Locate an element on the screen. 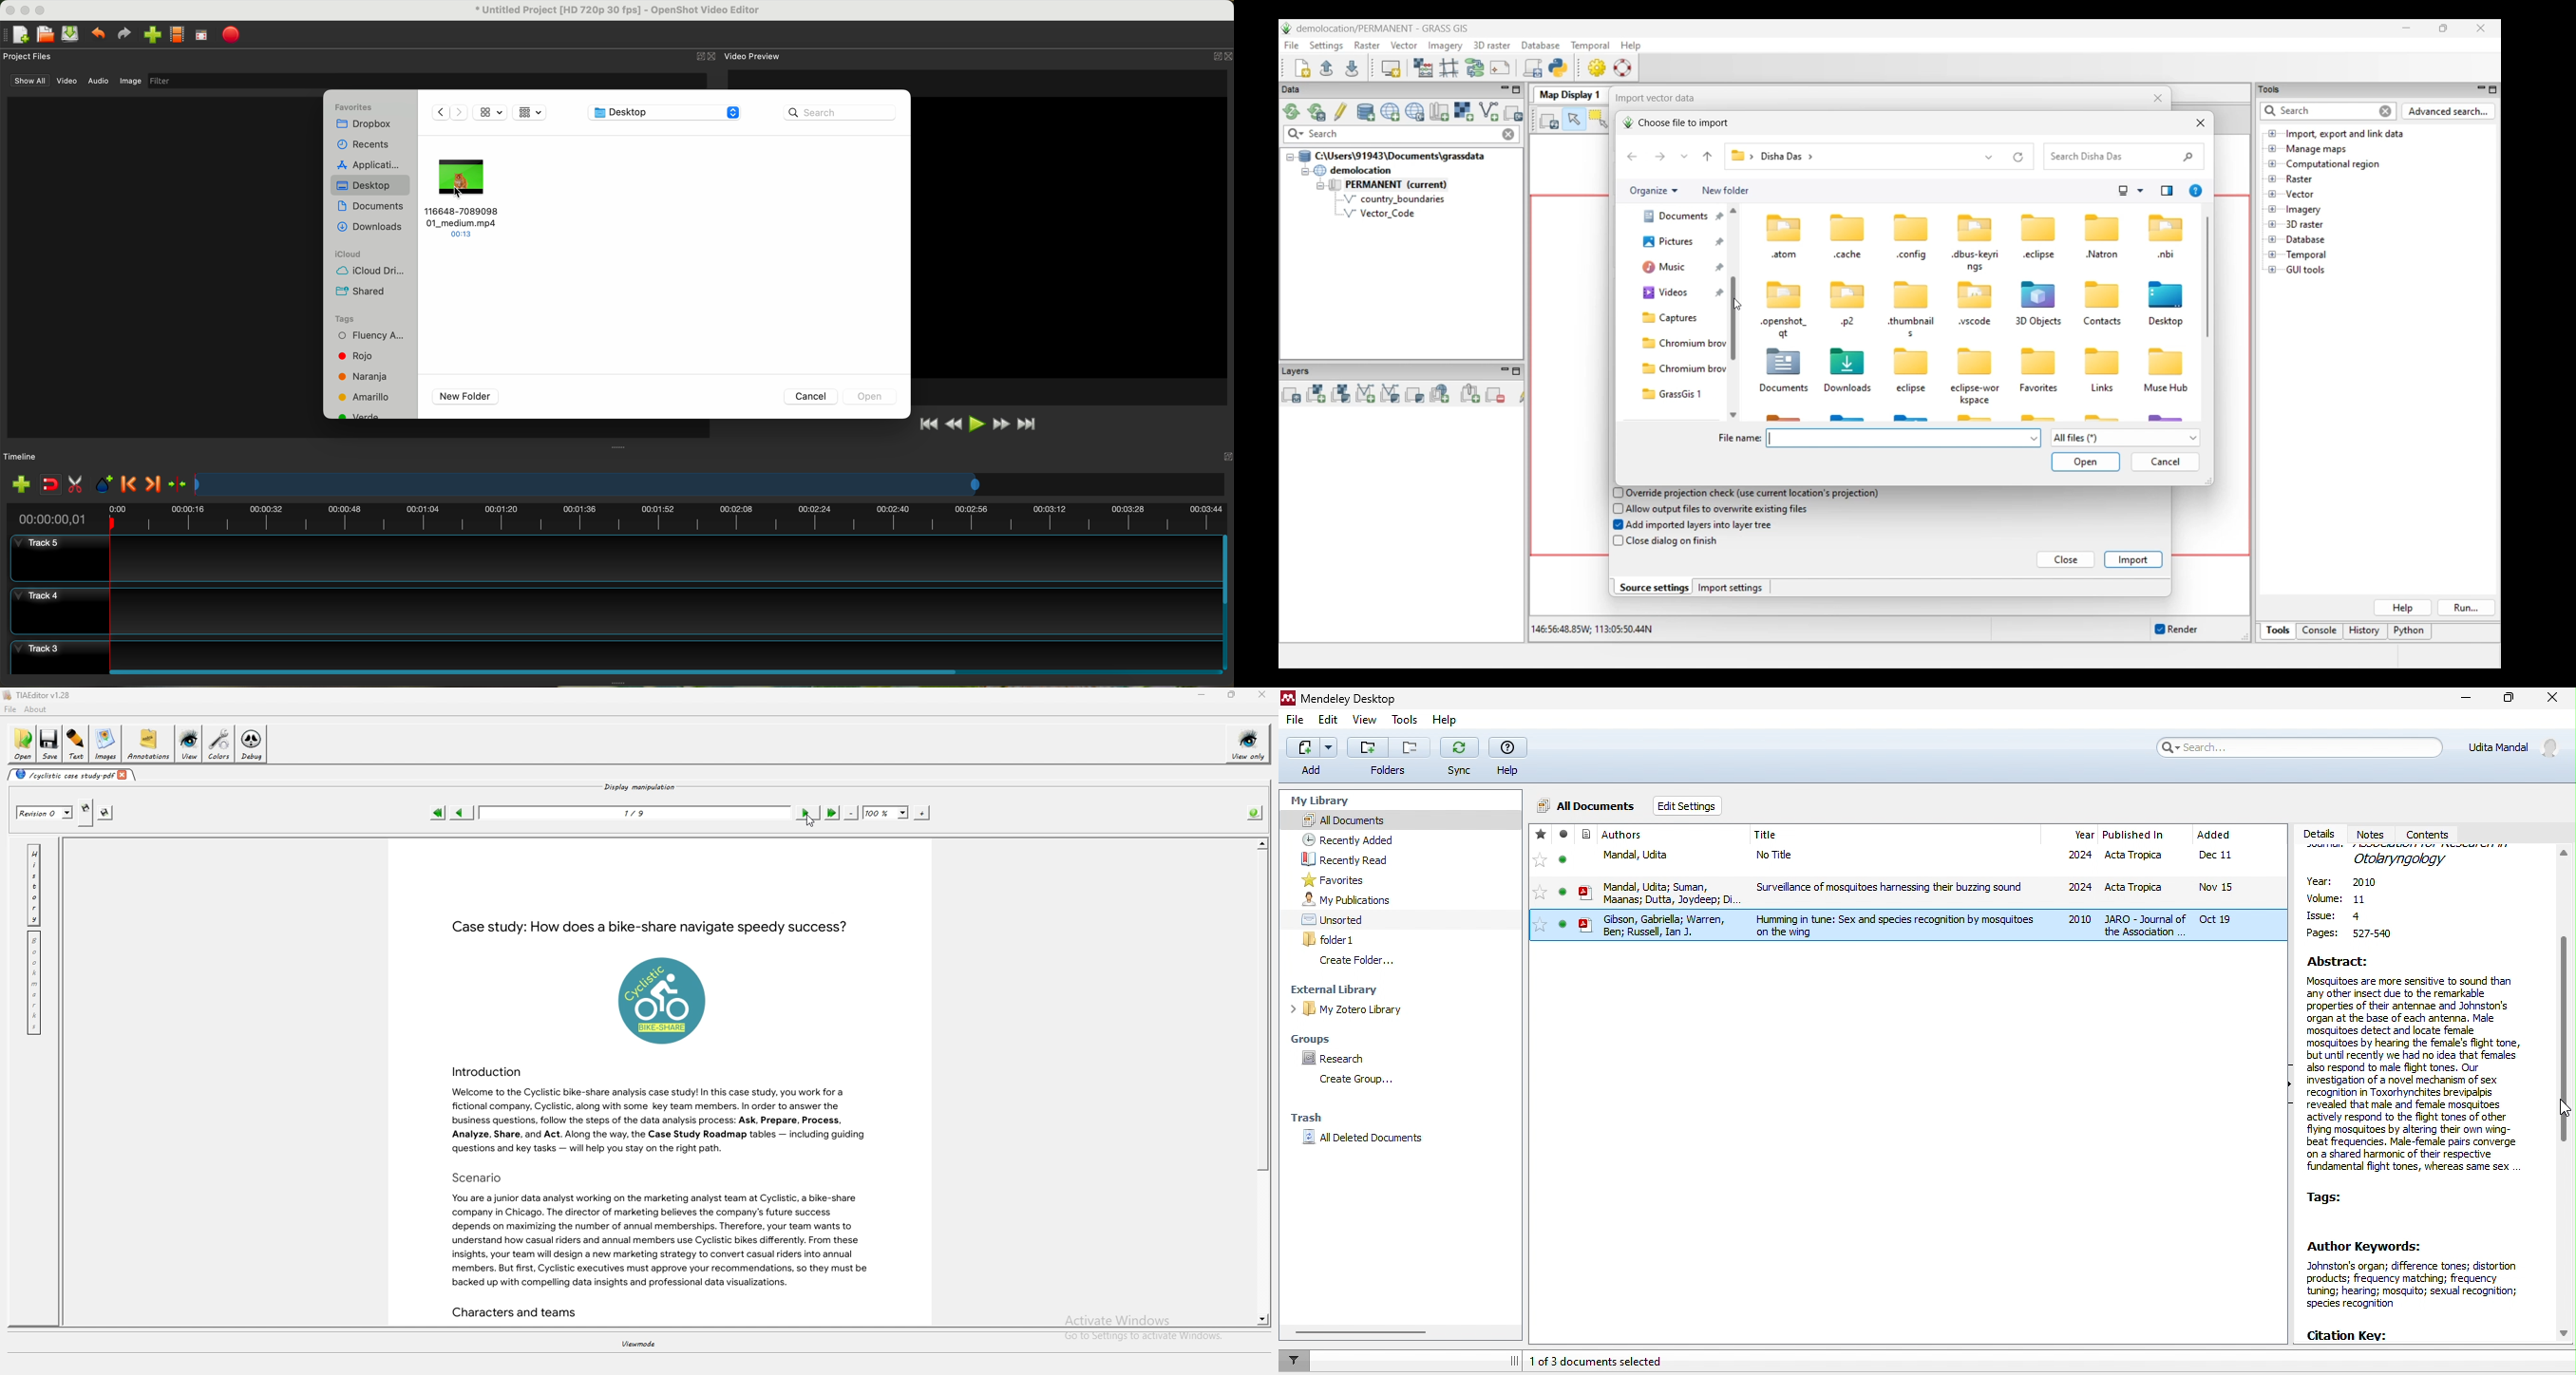 This screenshot has height=1400, width=2576. citation key is located at coordinates (2349, 1334).